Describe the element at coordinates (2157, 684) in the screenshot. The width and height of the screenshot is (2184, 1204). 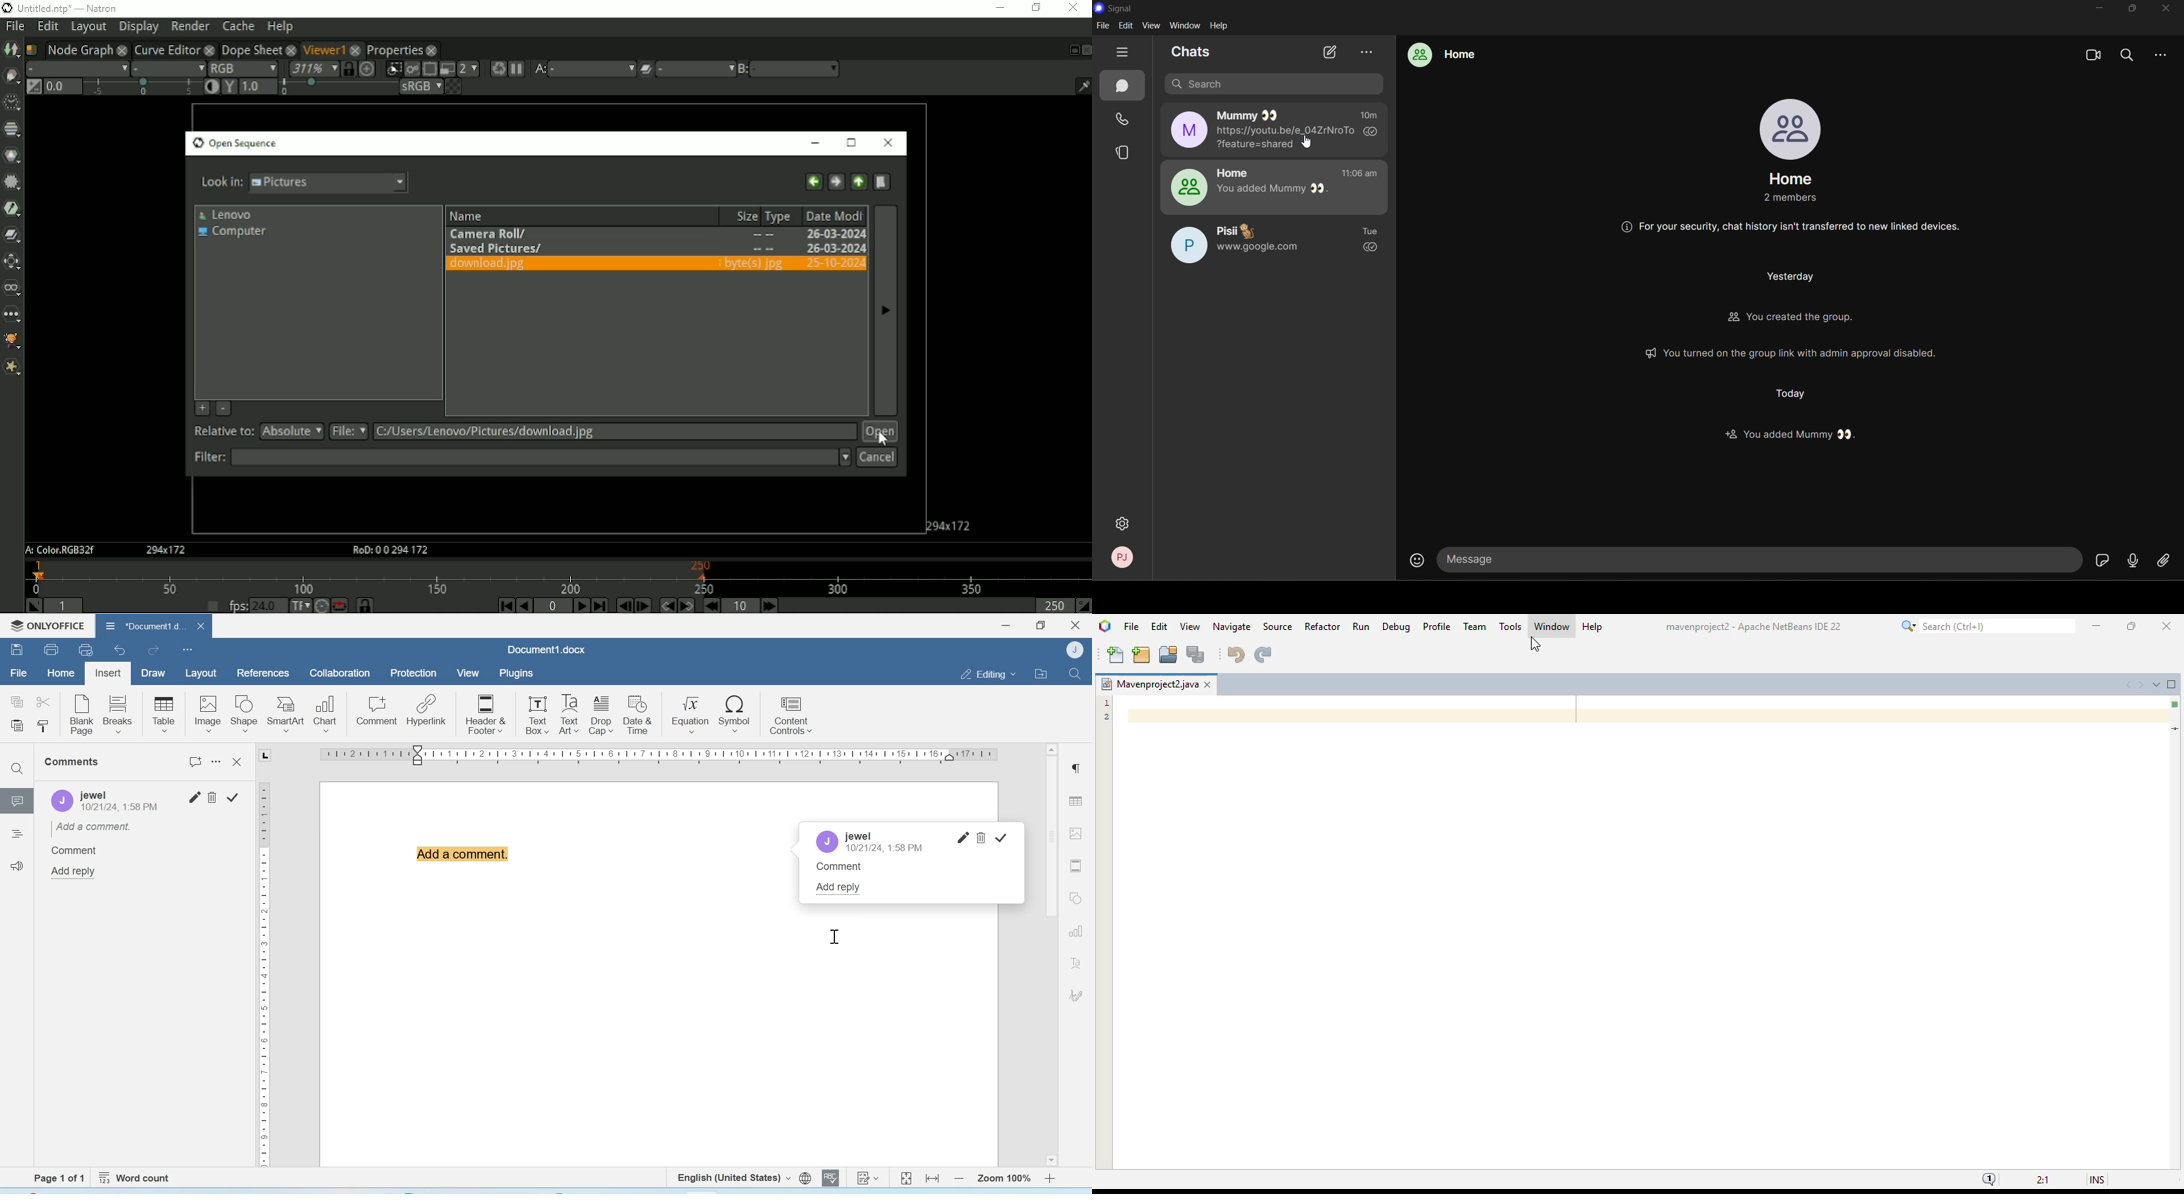
I see `show opened documents list` at that location.